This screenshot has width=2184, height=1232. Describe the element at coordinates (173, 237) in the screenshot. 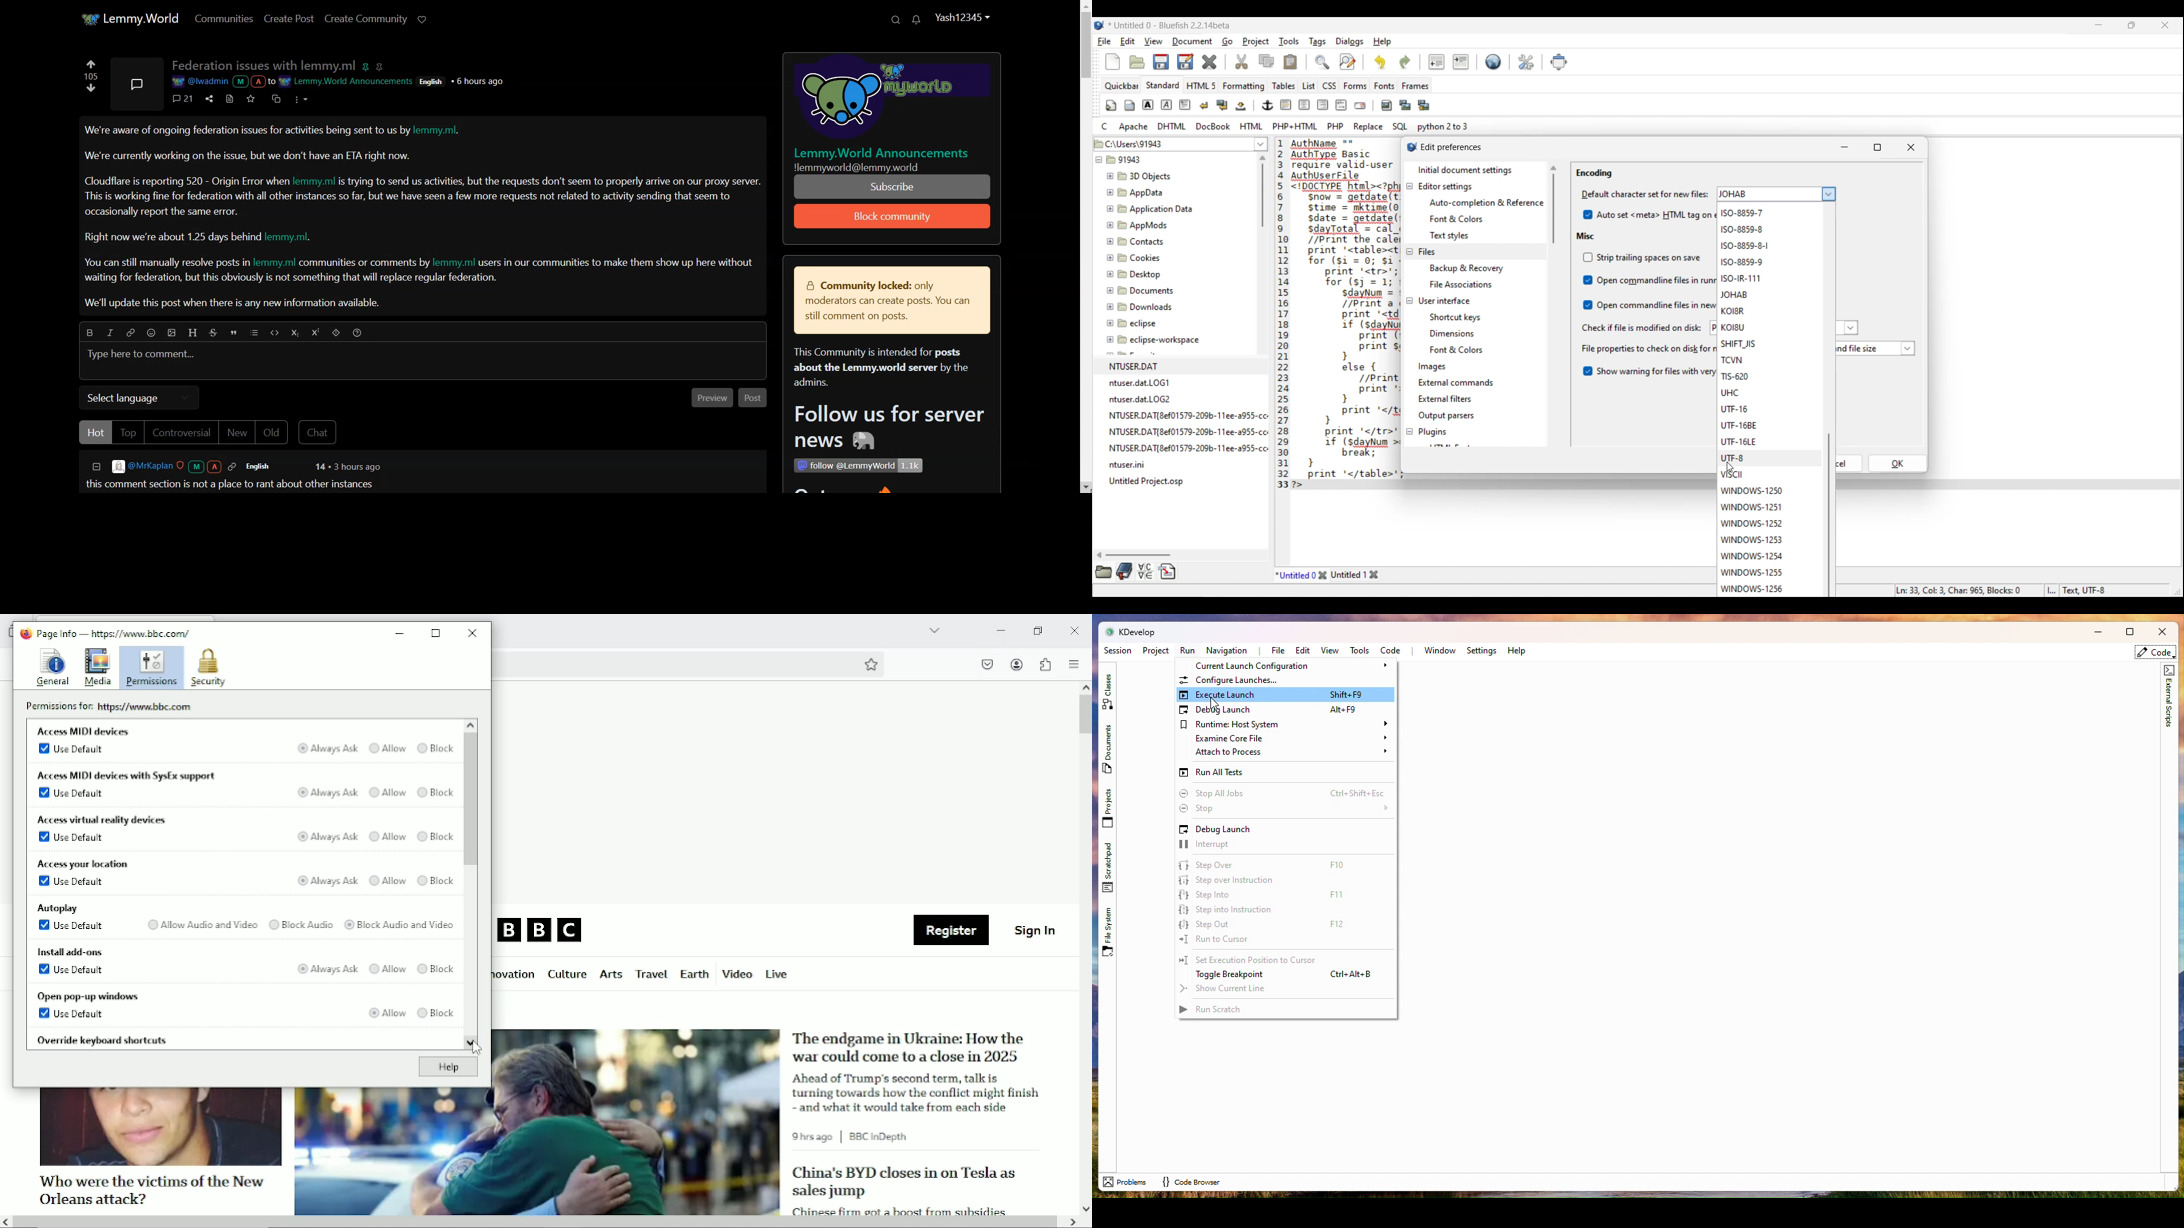

I see `Right now we're about 1.25 days behind` at that location.